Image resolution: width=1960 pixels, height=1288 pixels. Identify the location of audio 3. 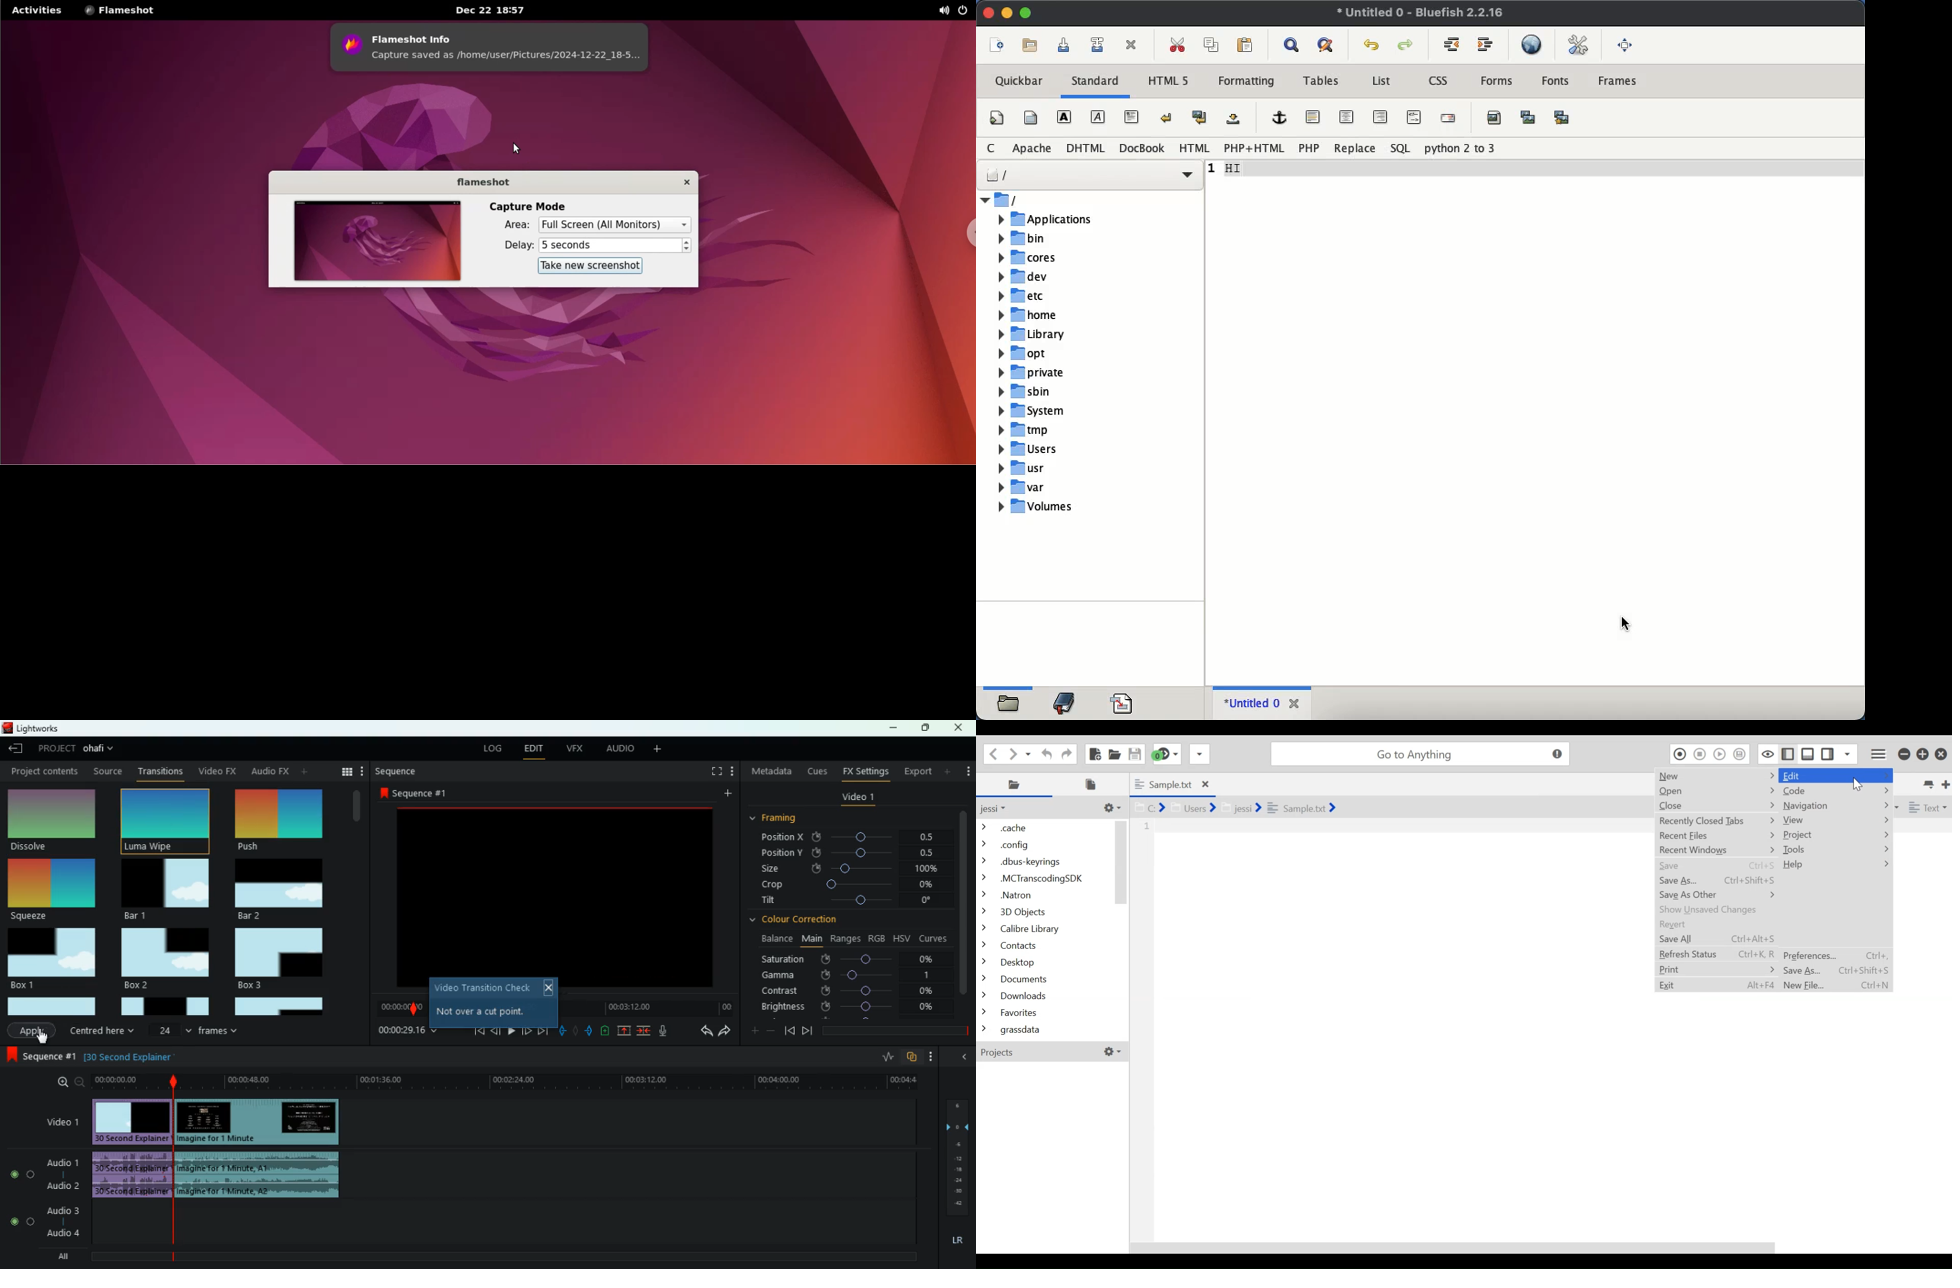
(60, 1212).